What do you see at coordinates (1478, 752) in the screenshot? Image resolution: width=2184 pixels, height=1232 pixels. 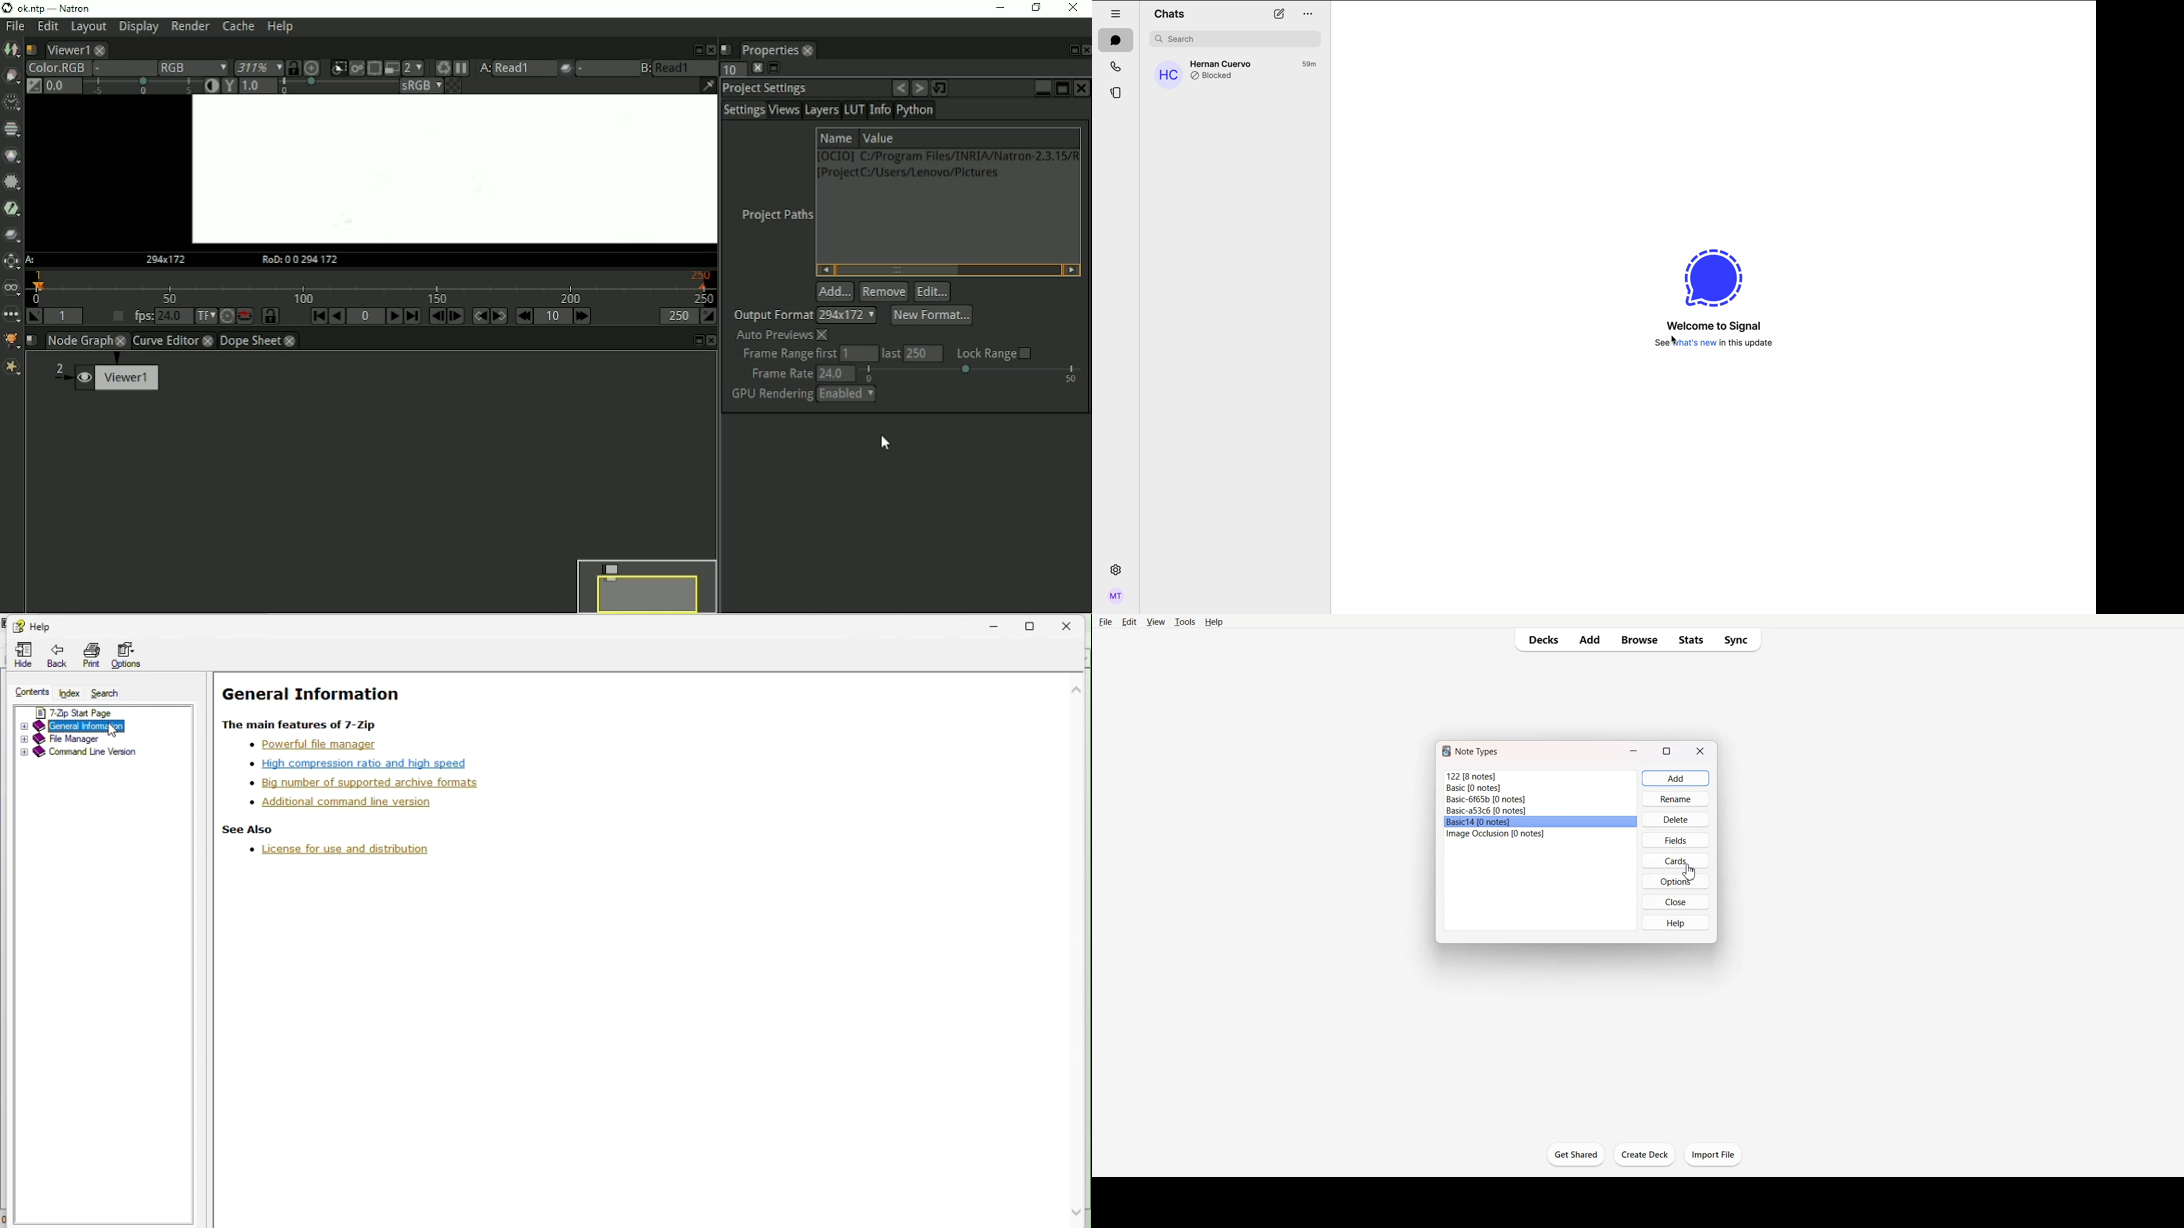 I see `Text` at bounding box center [1478, 752].